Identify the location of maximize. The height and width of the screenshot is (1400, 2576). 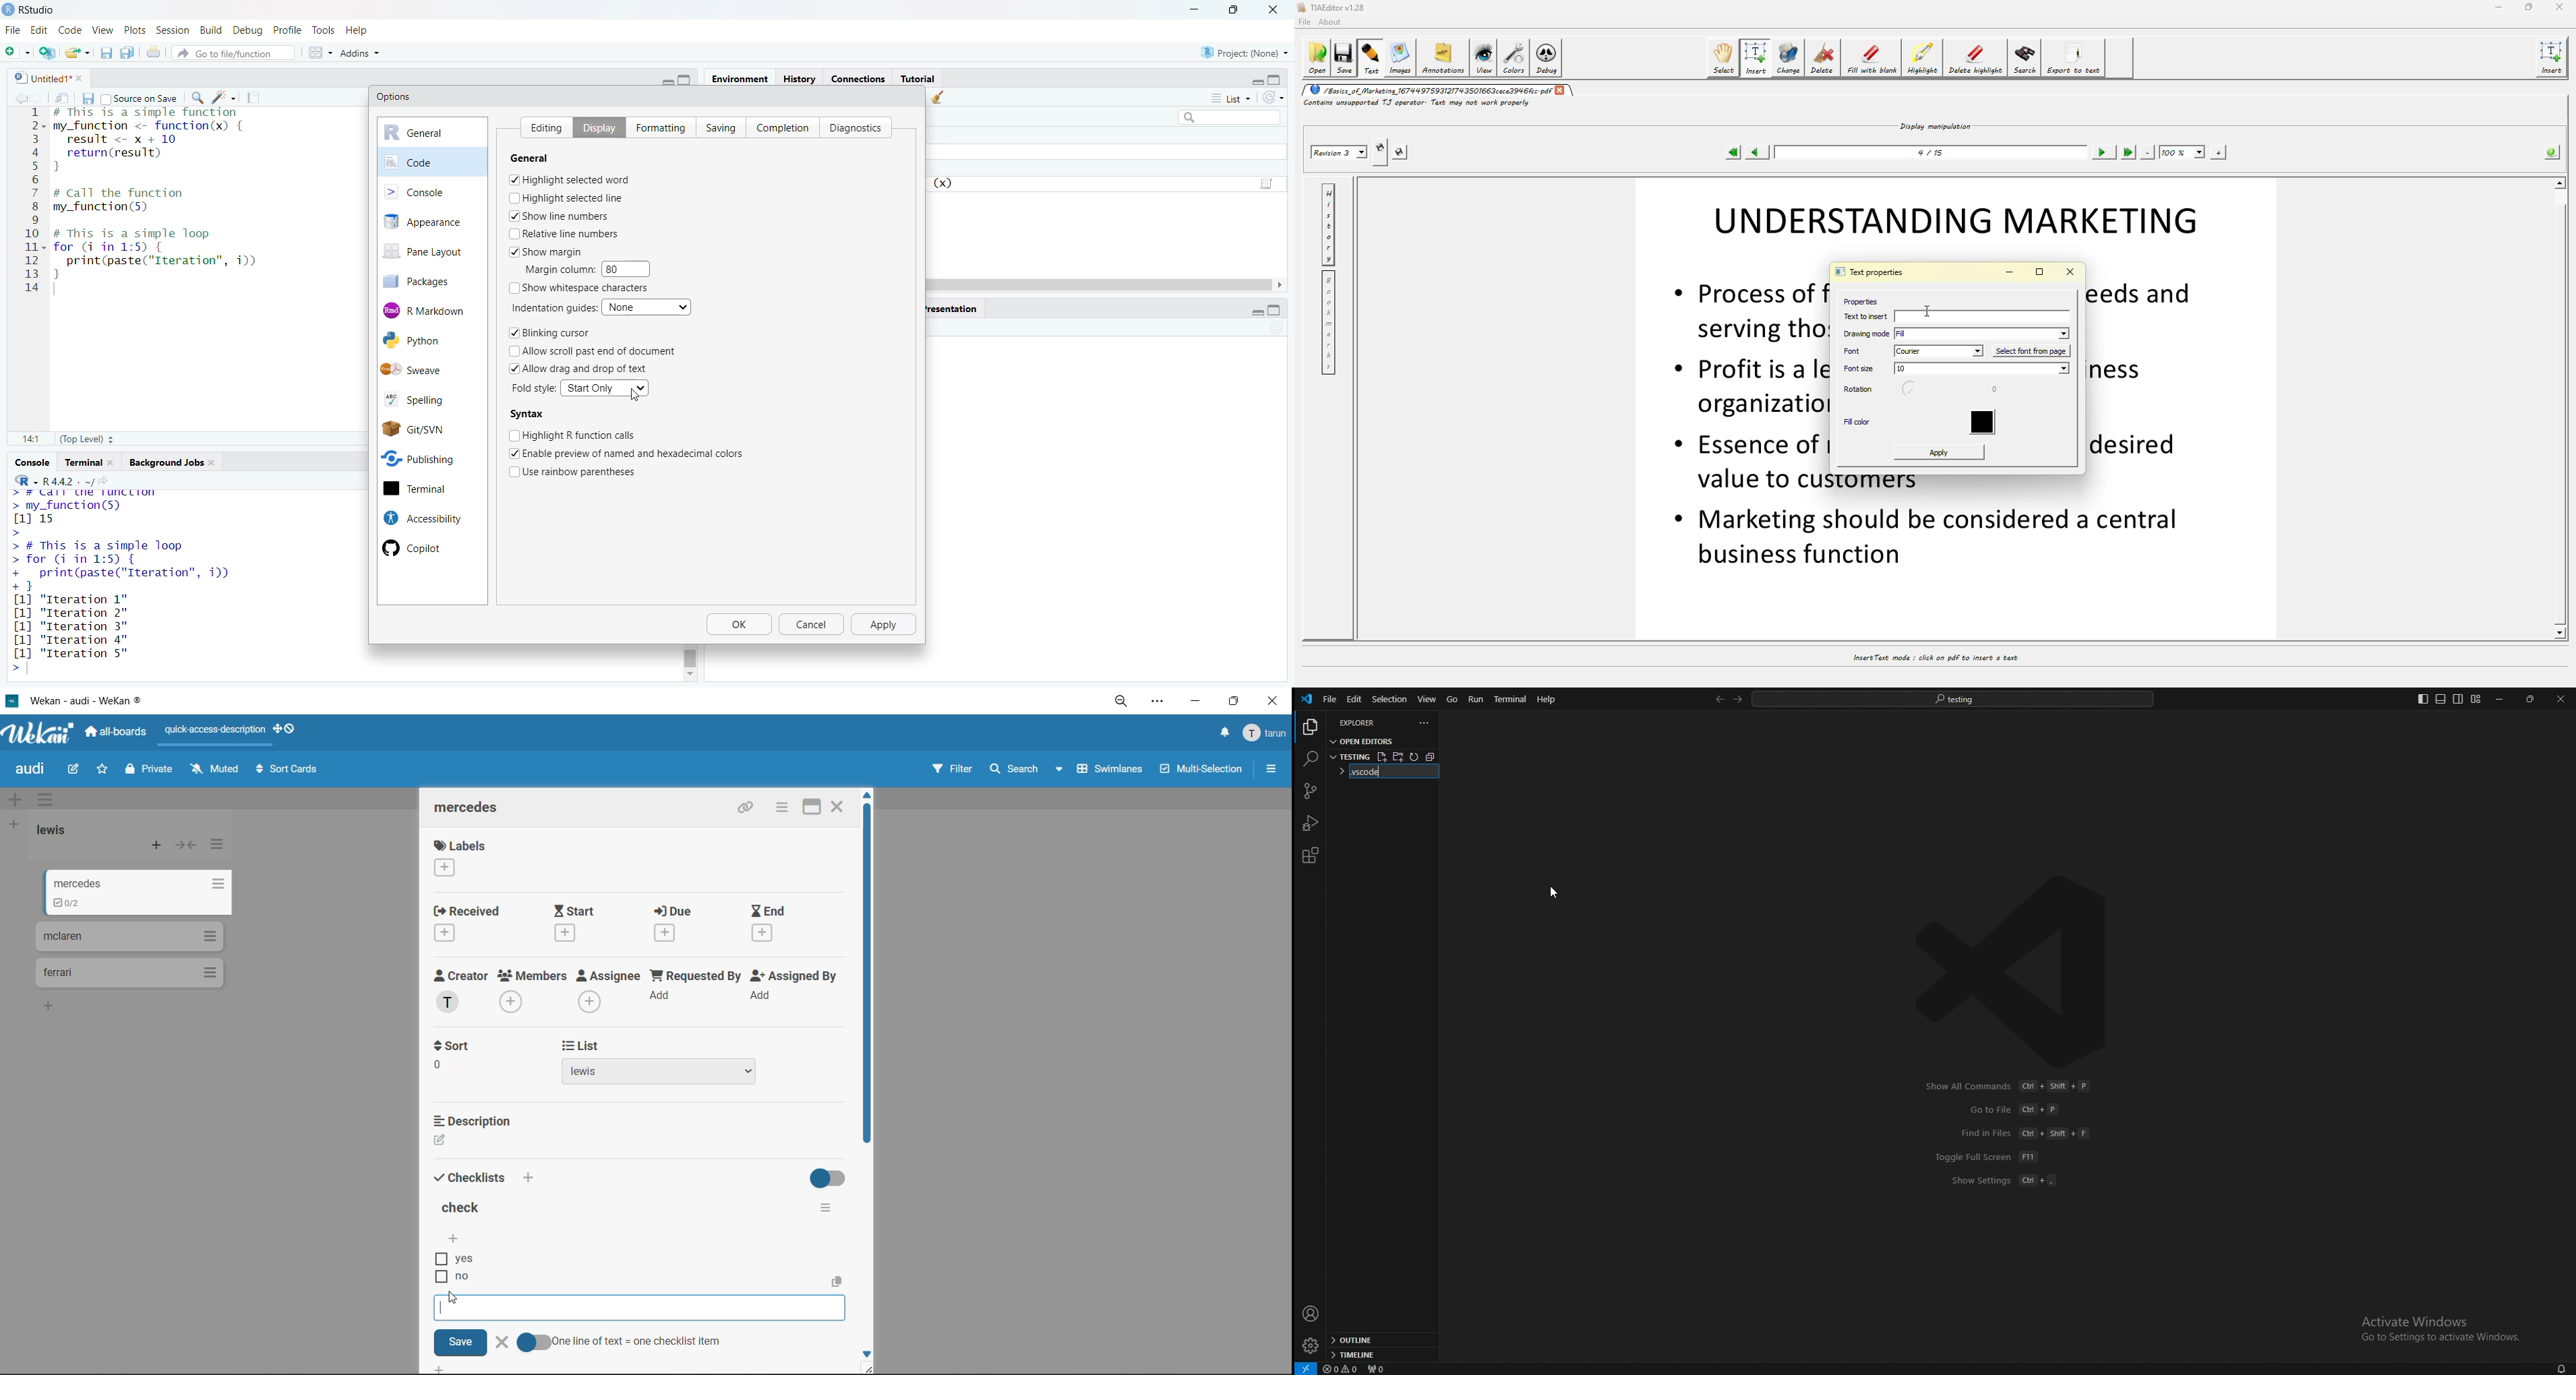
(1234, 9).